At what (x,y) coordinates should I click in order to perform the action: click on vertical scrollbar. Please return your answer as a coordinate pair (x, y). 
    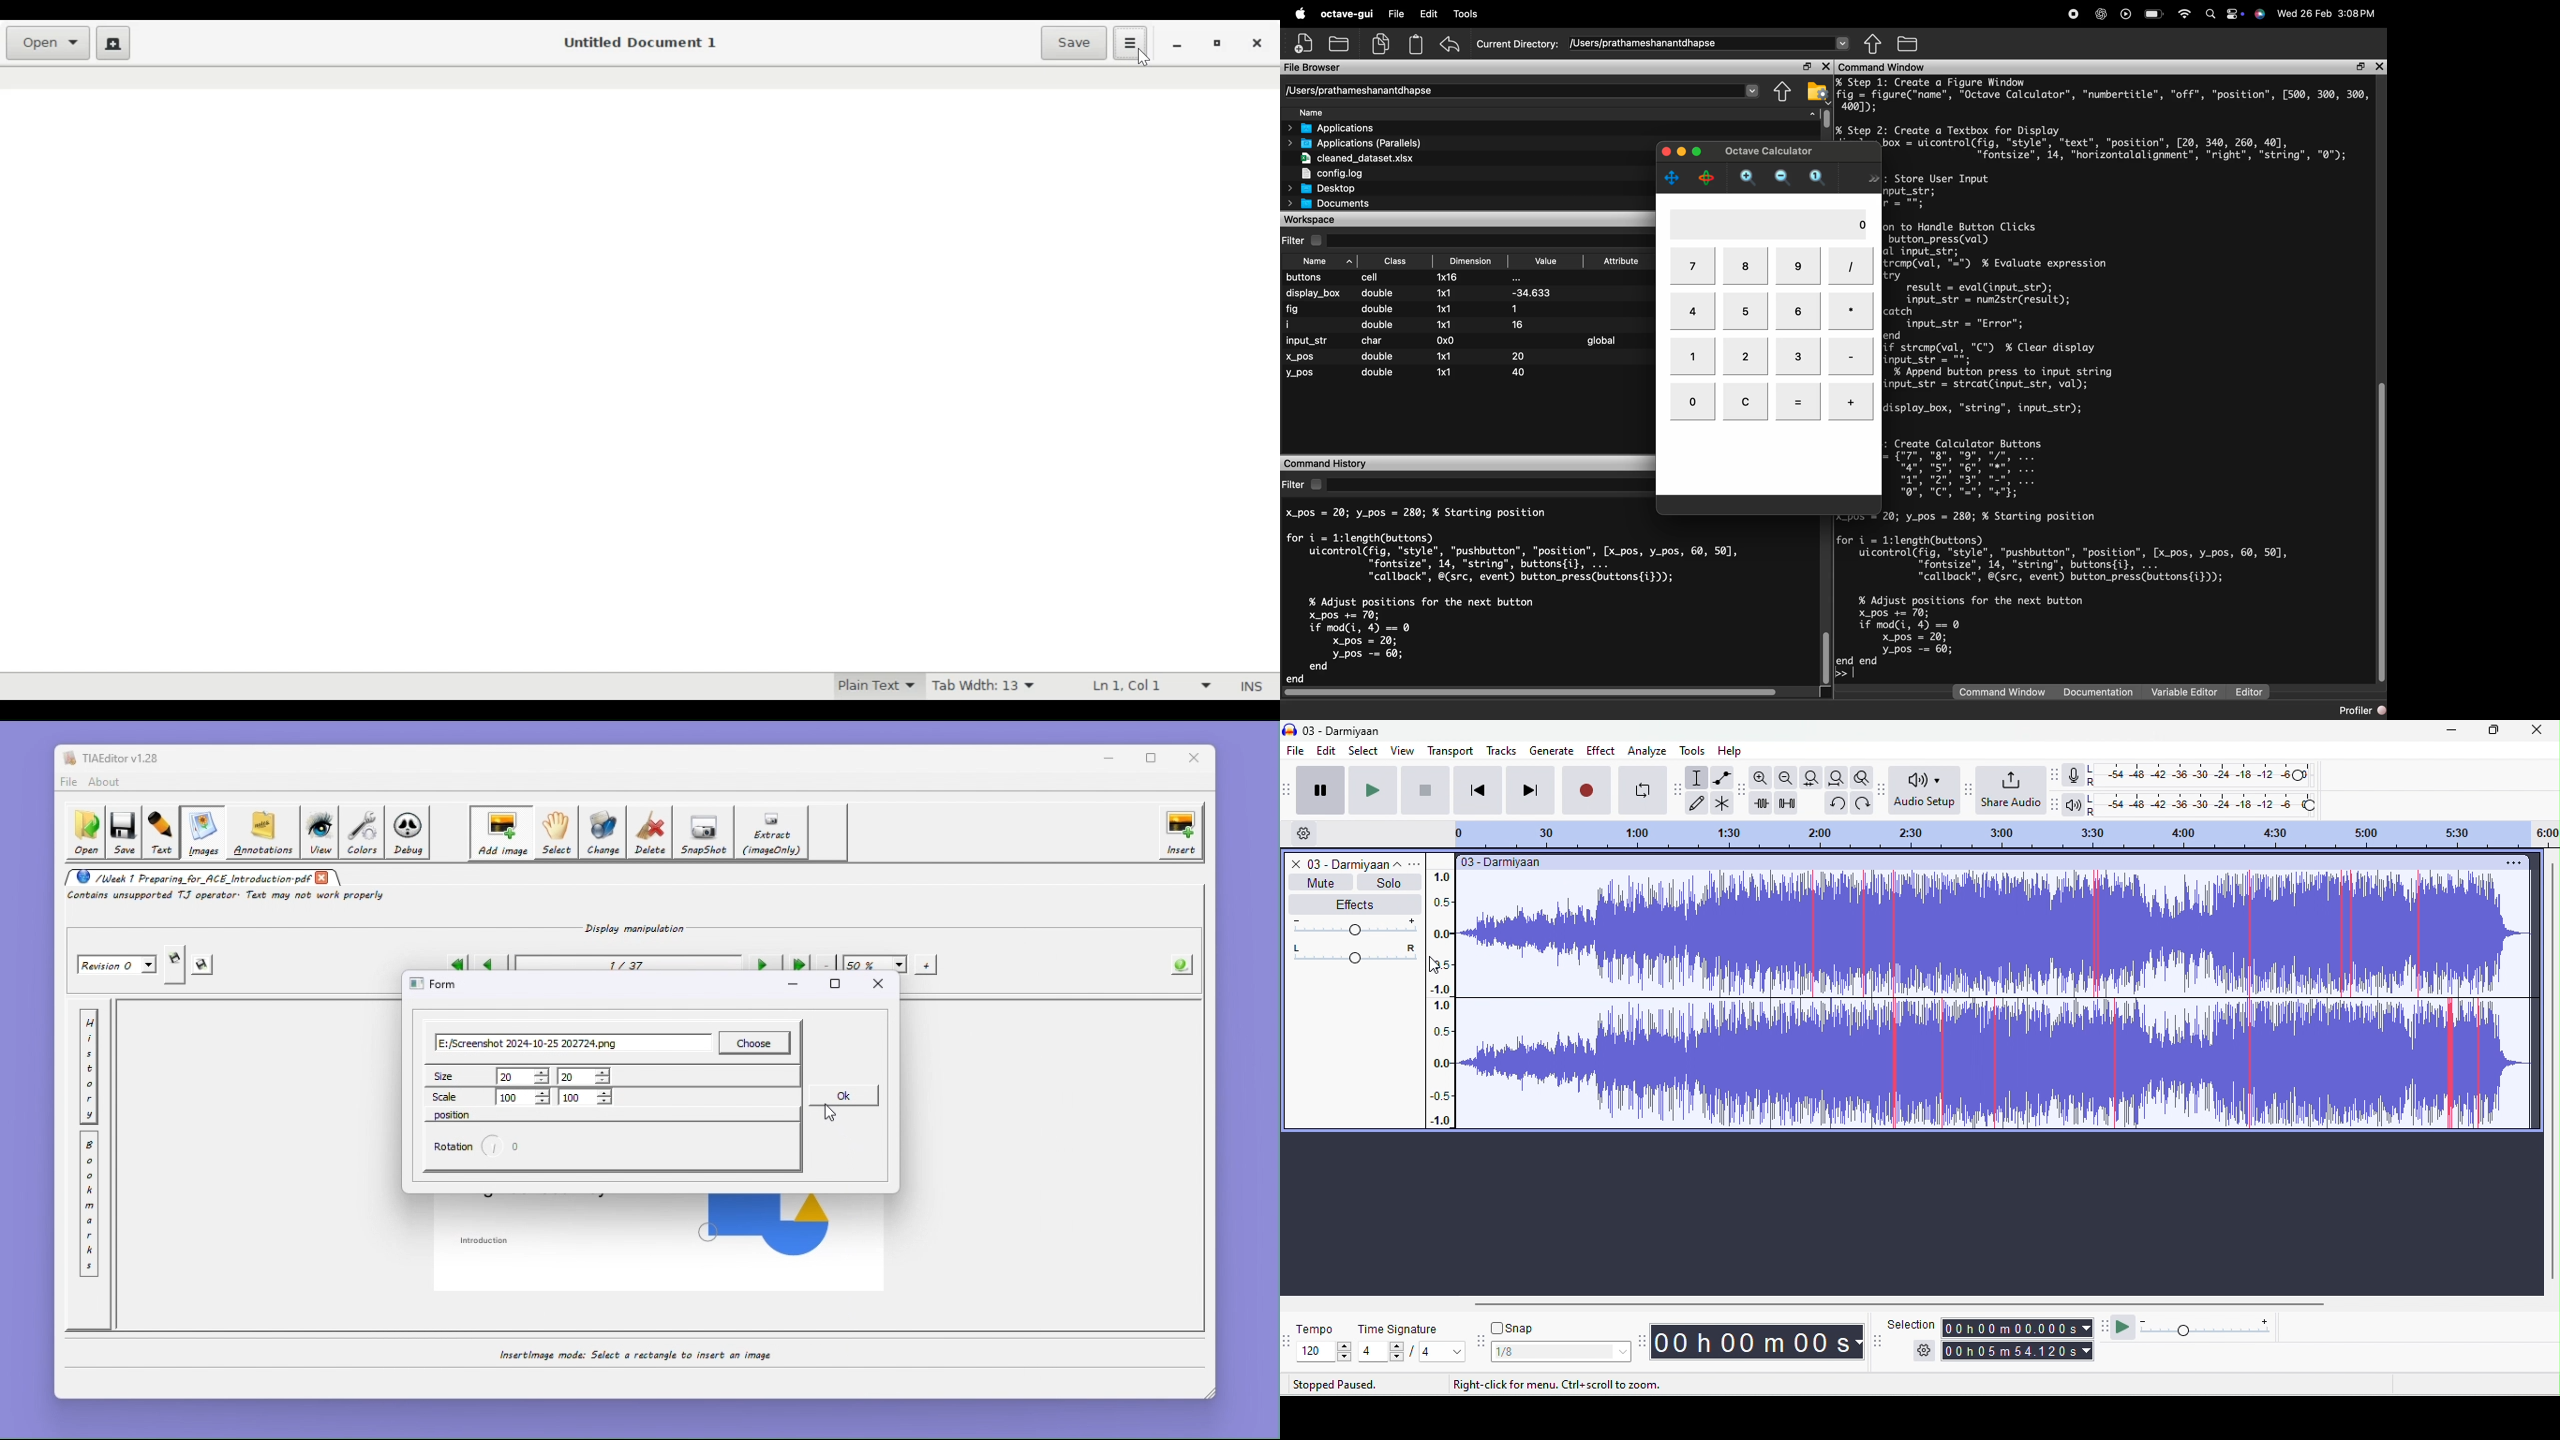
    Looking at the image, I should click on (2380, 529).